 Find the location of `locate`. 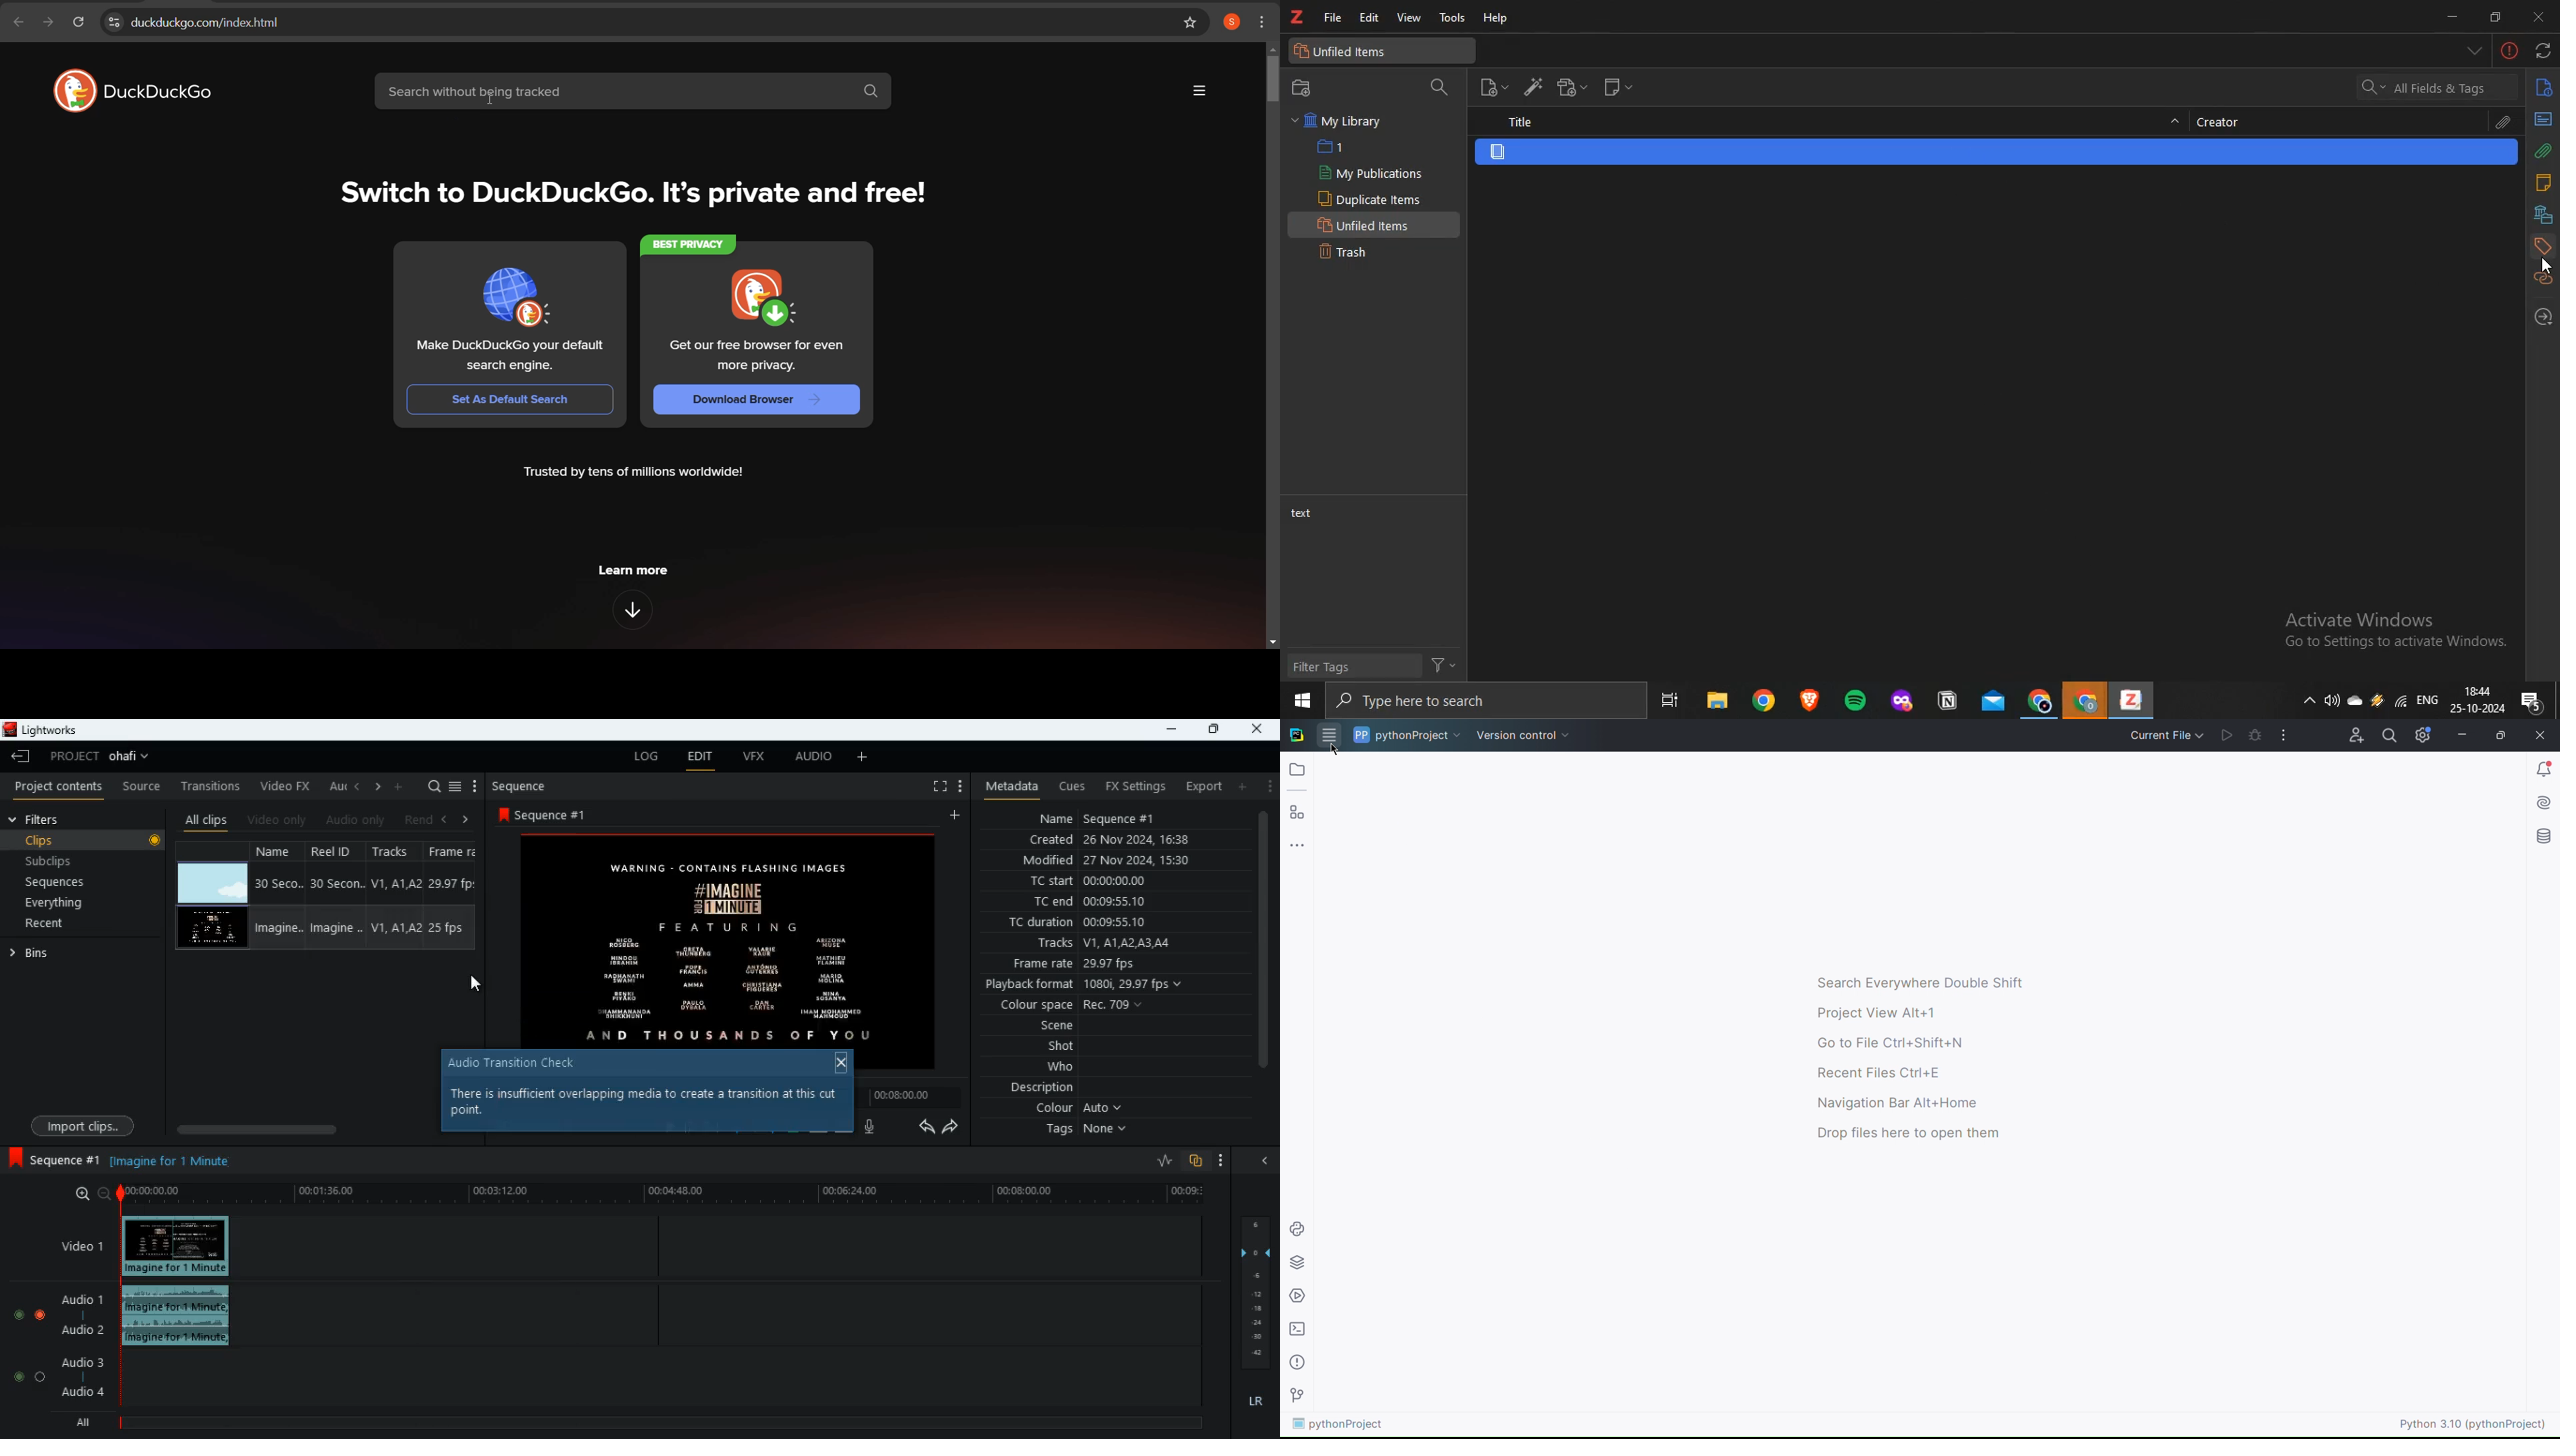

locate is located at coordinates (2543, 316).